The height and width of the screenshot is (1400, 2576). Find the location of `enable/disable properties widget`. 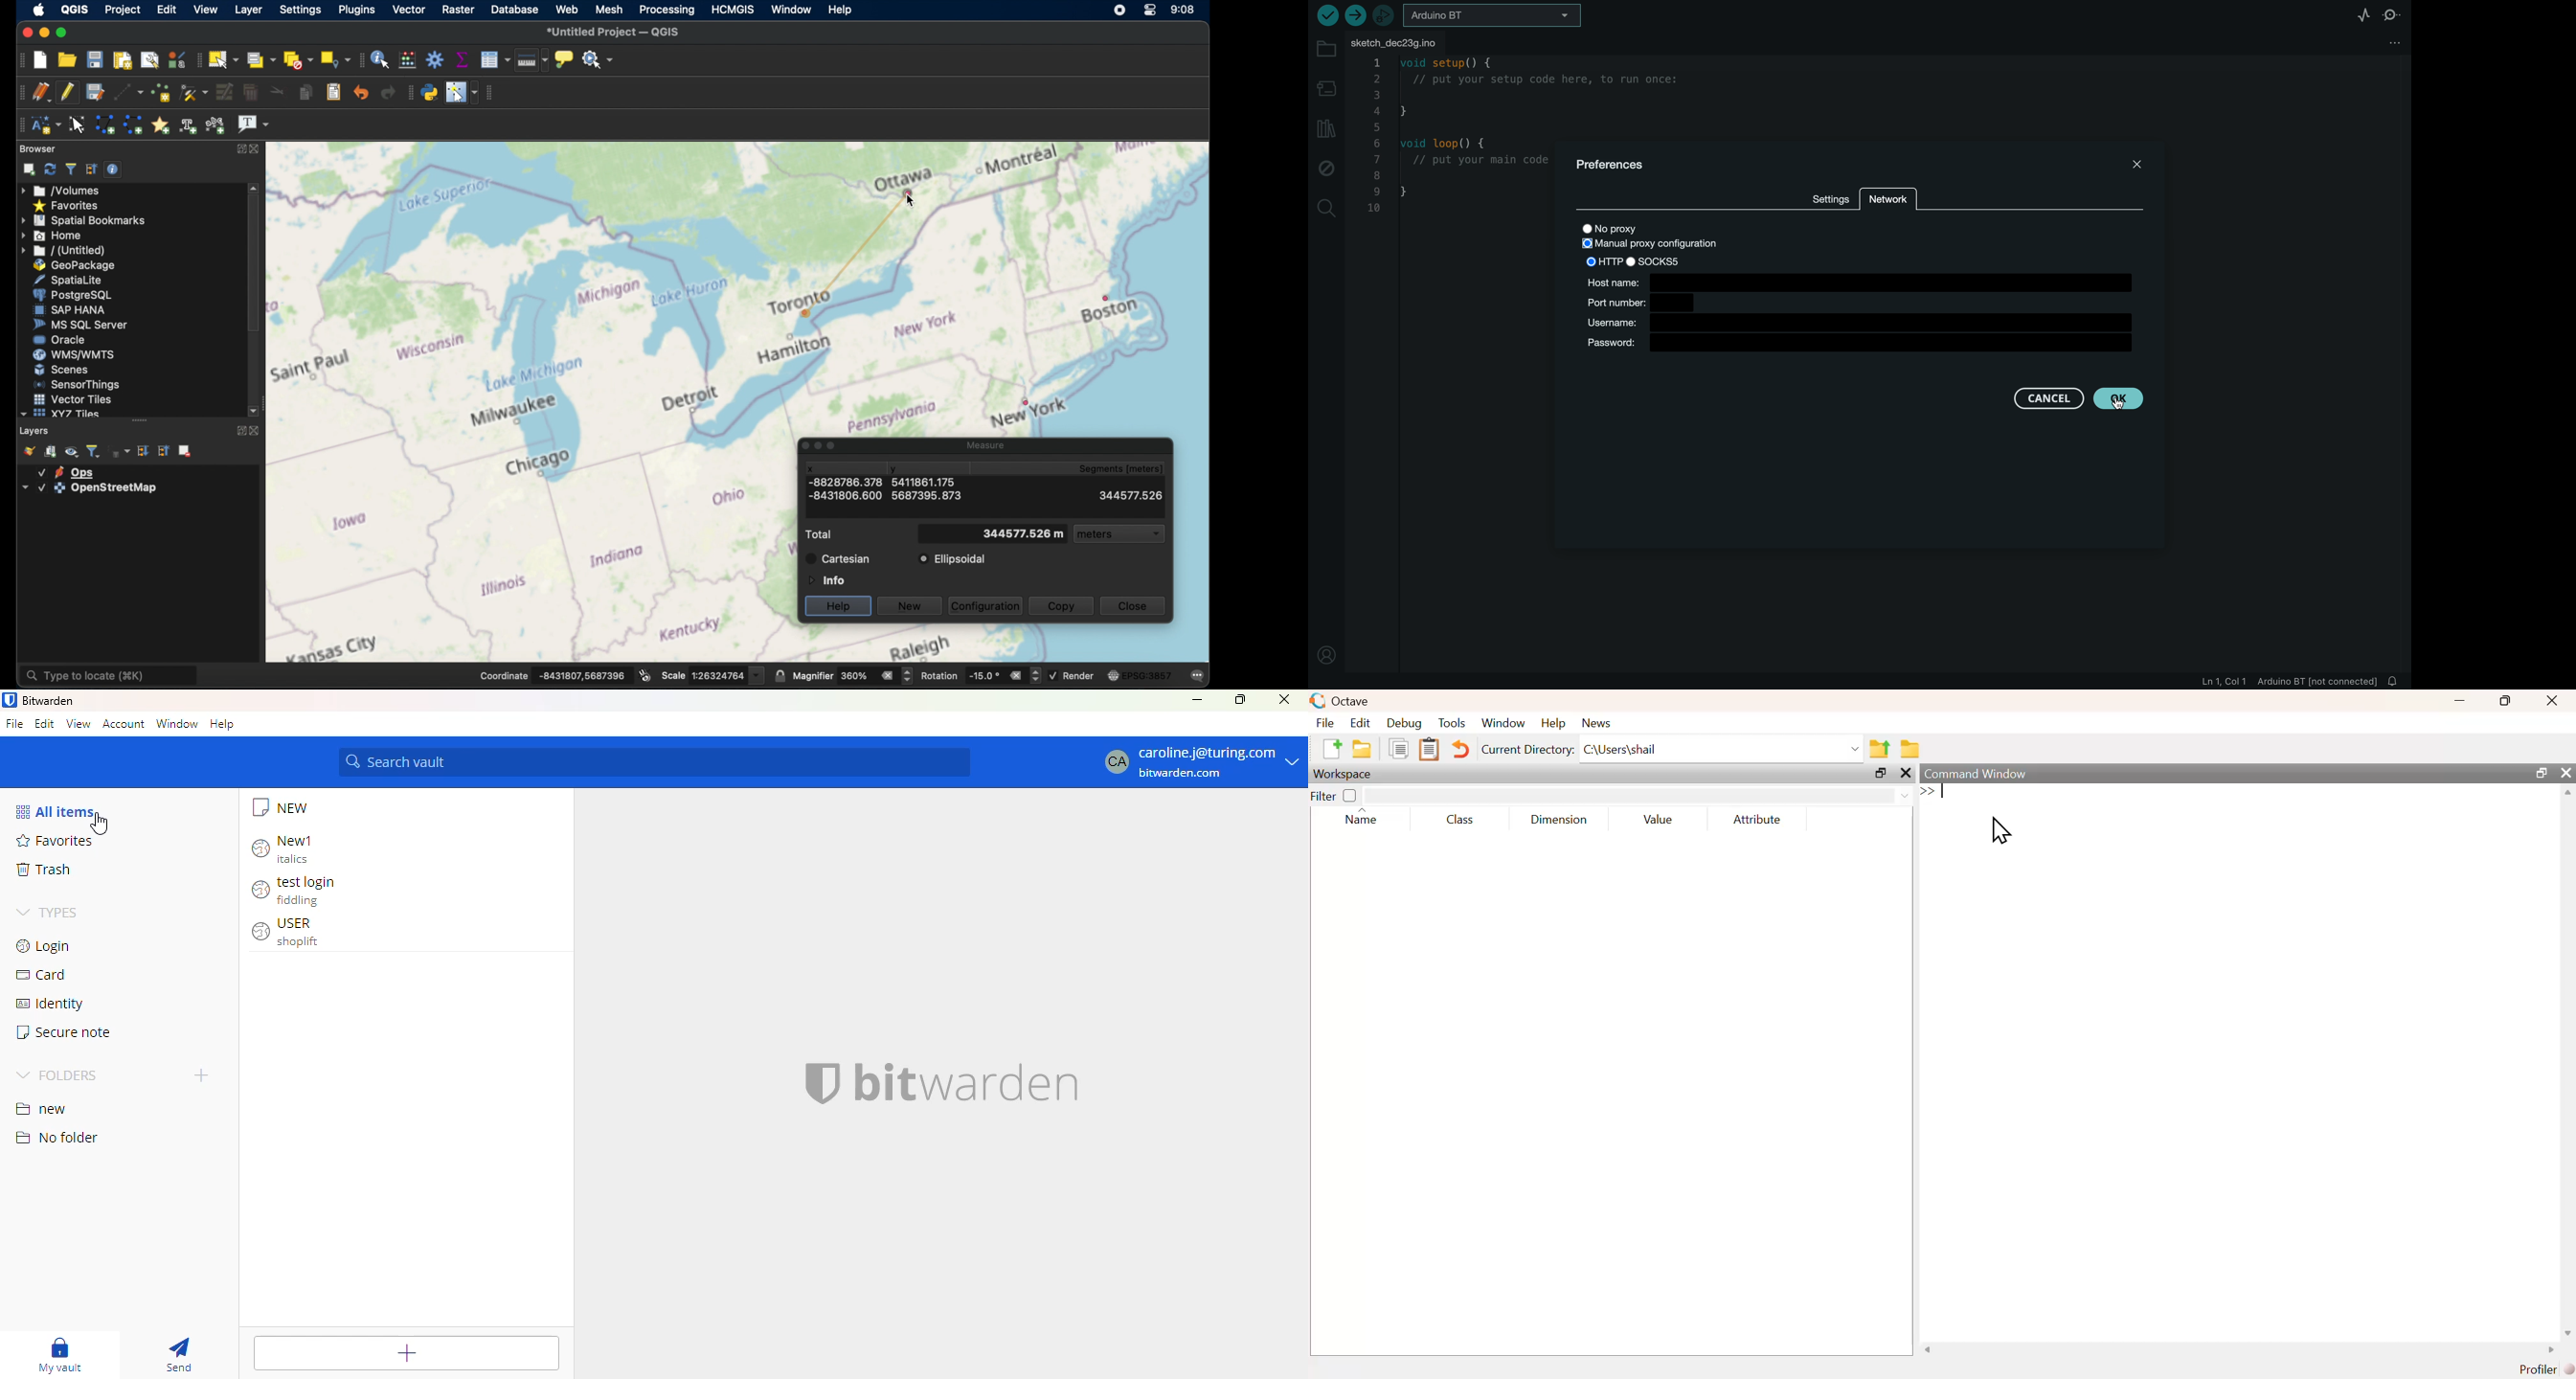

enable/disable properties widget is located at coordinates (113, 169).